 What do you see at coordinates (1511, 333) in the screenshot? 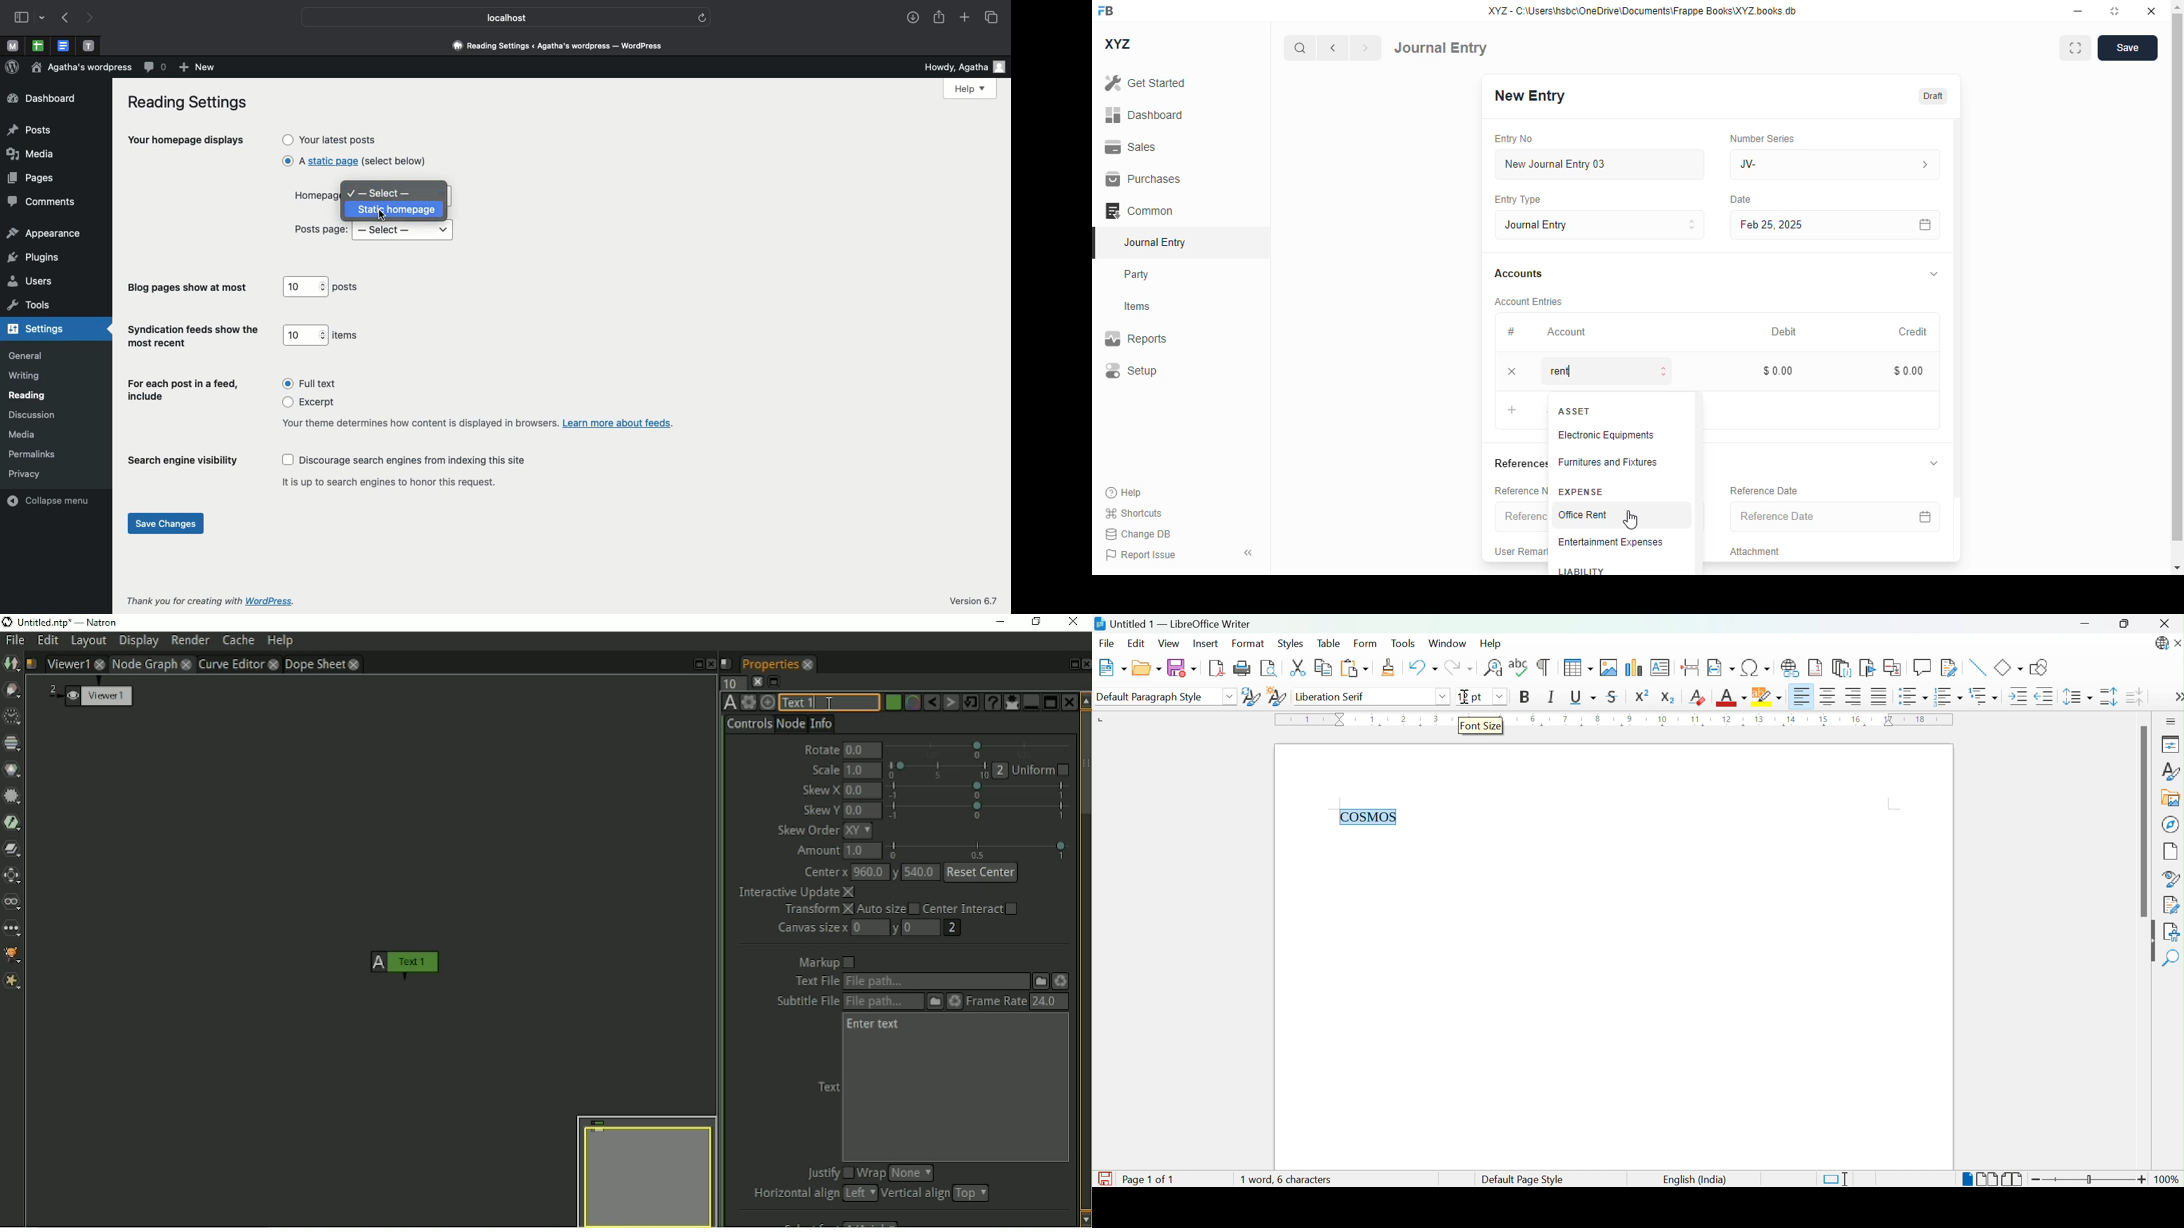
I see `#` at bounding box center [1511, 333].